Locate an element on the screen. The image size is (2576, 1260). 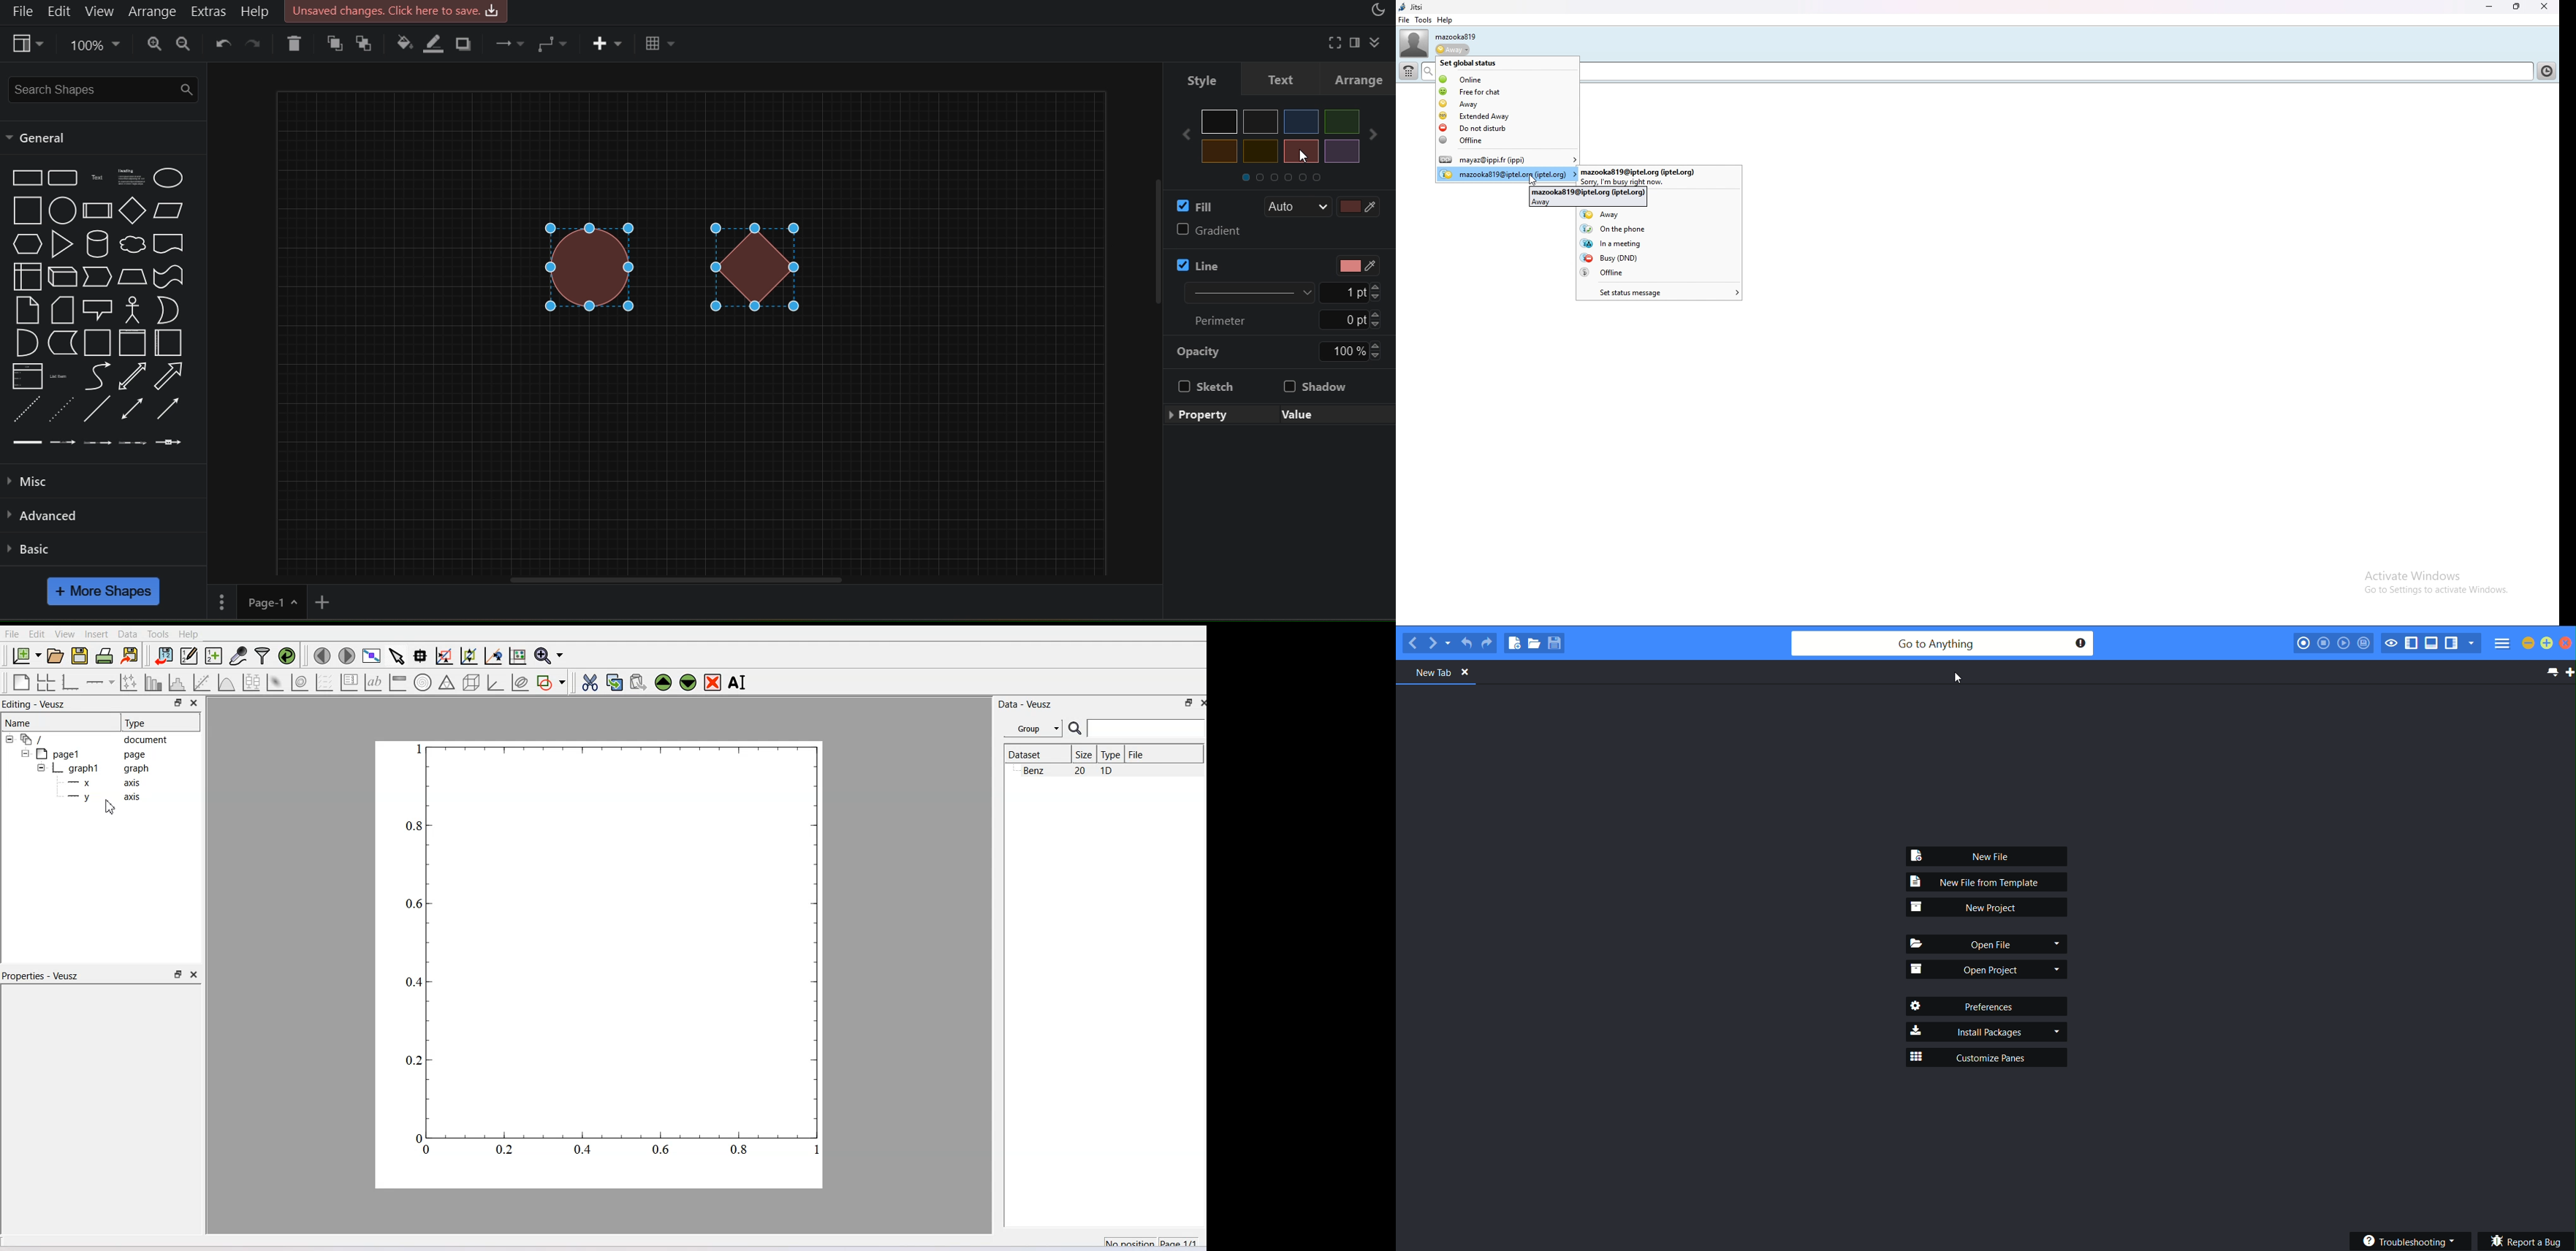
to front is located at coordinates (334, 44).